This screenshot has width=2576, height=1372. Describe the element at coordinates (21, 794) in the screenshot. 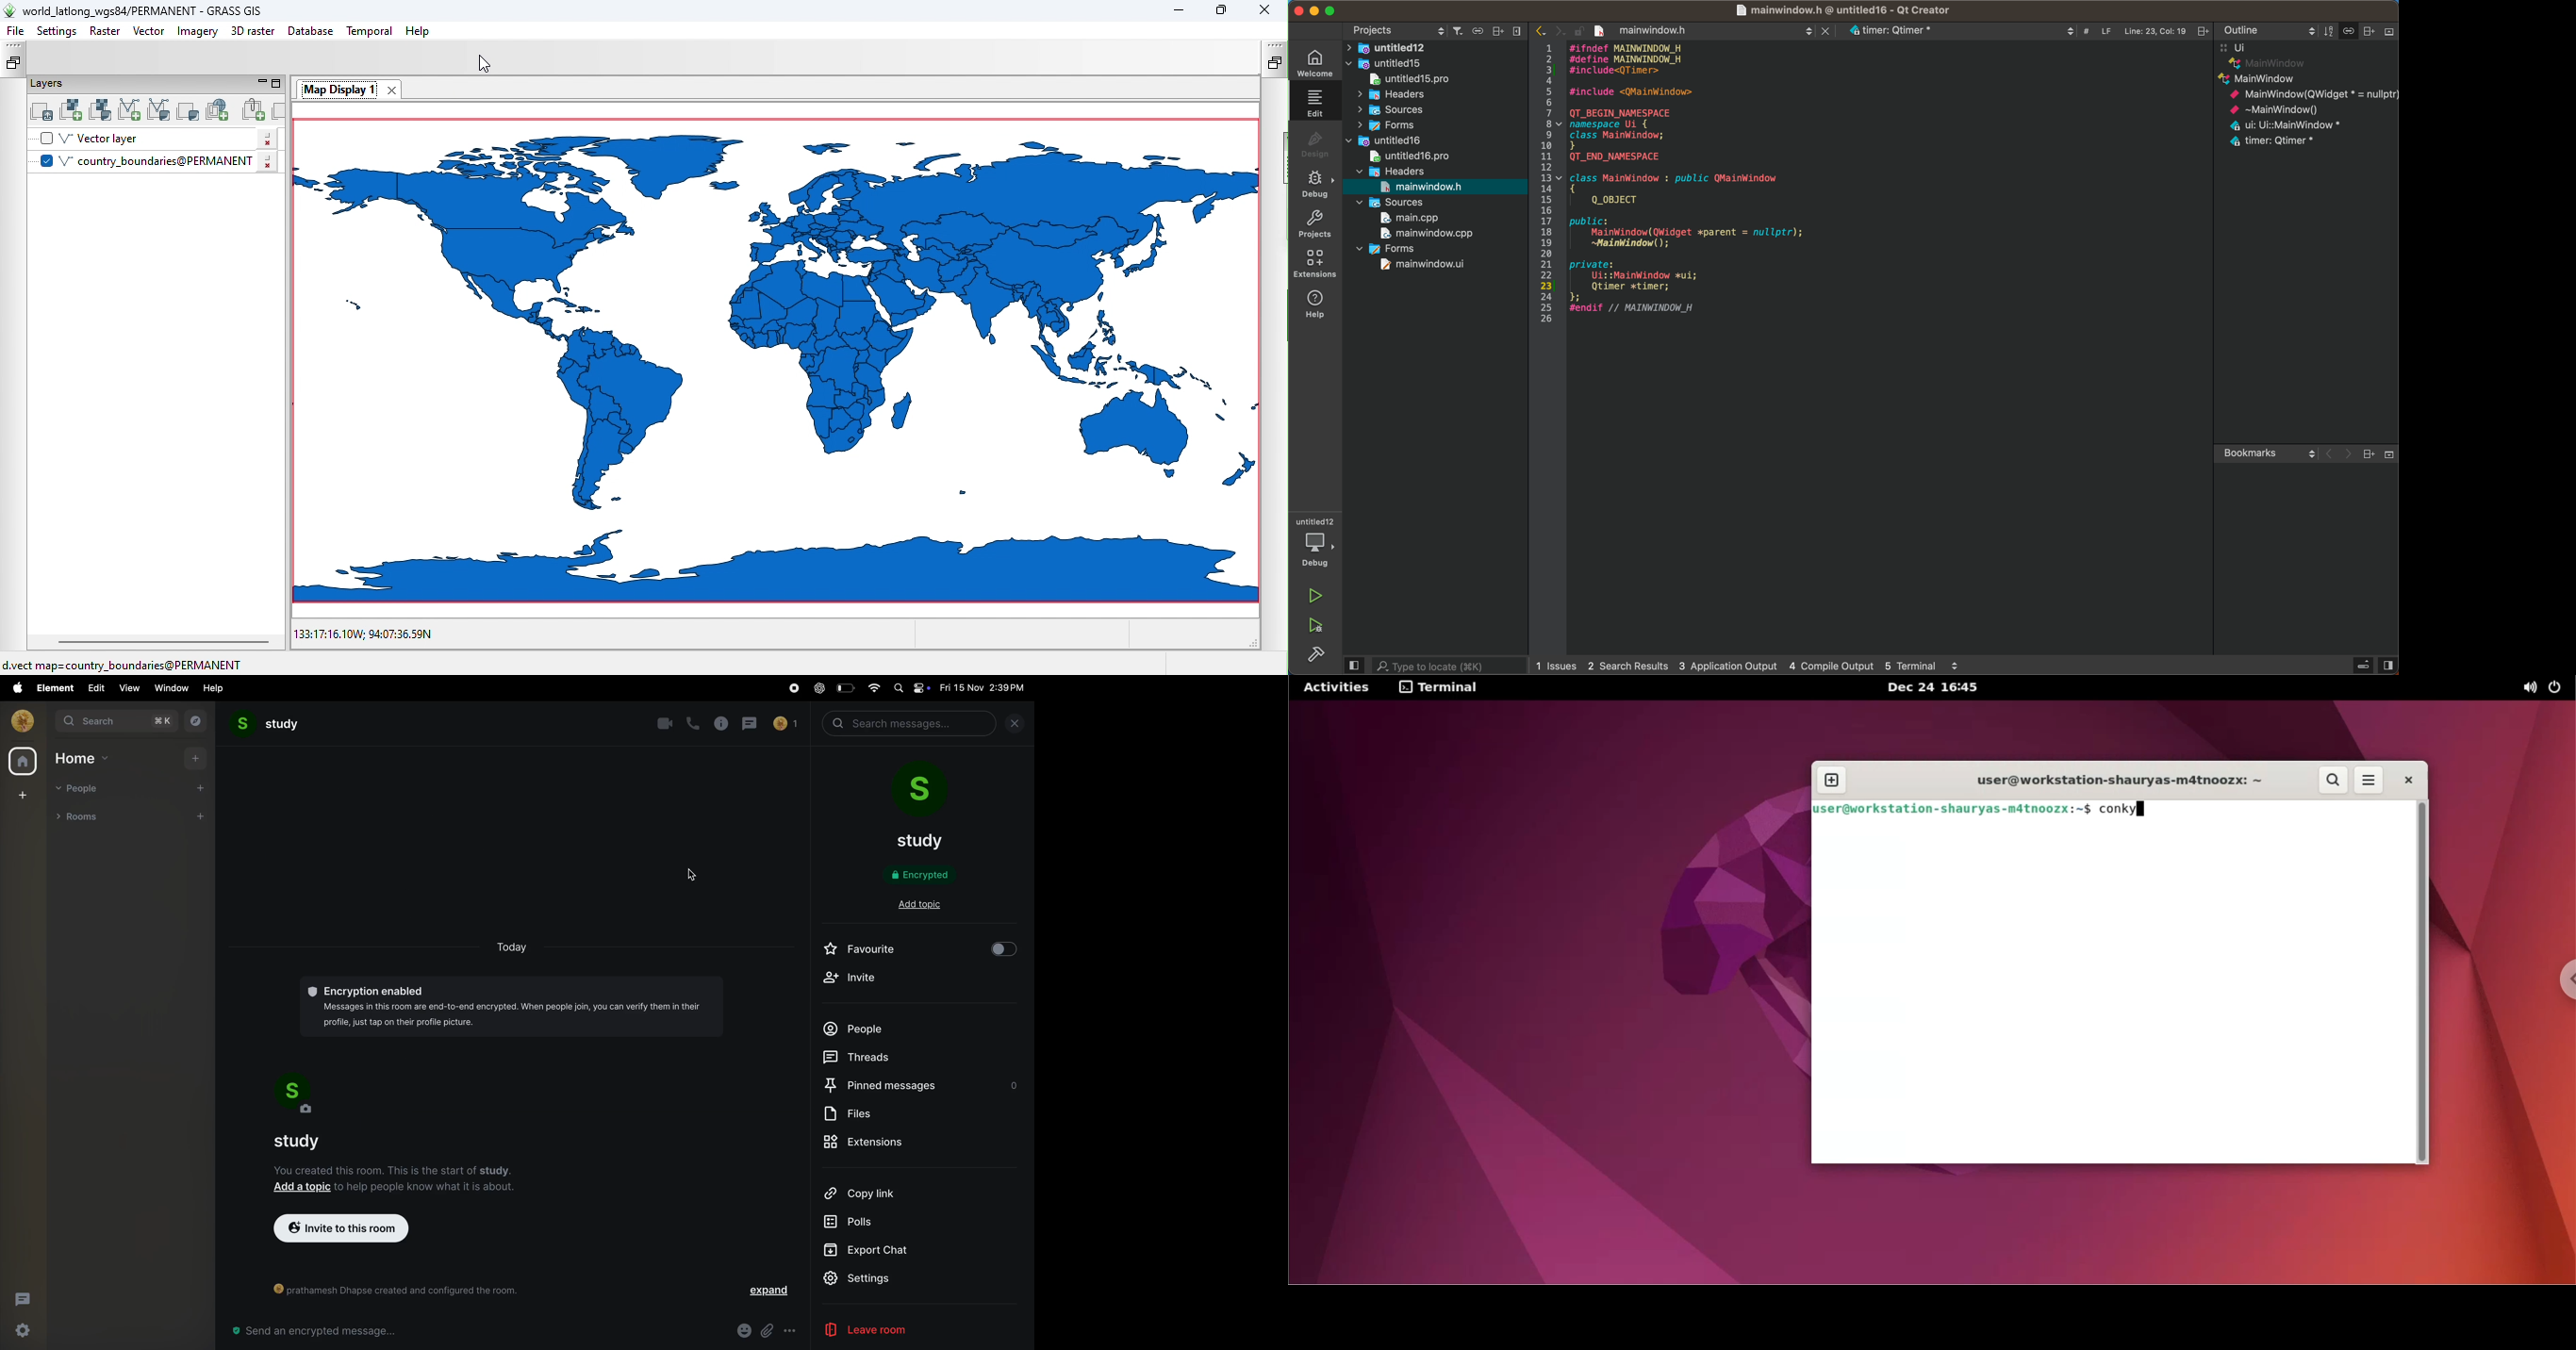

I see `create space` at that location.